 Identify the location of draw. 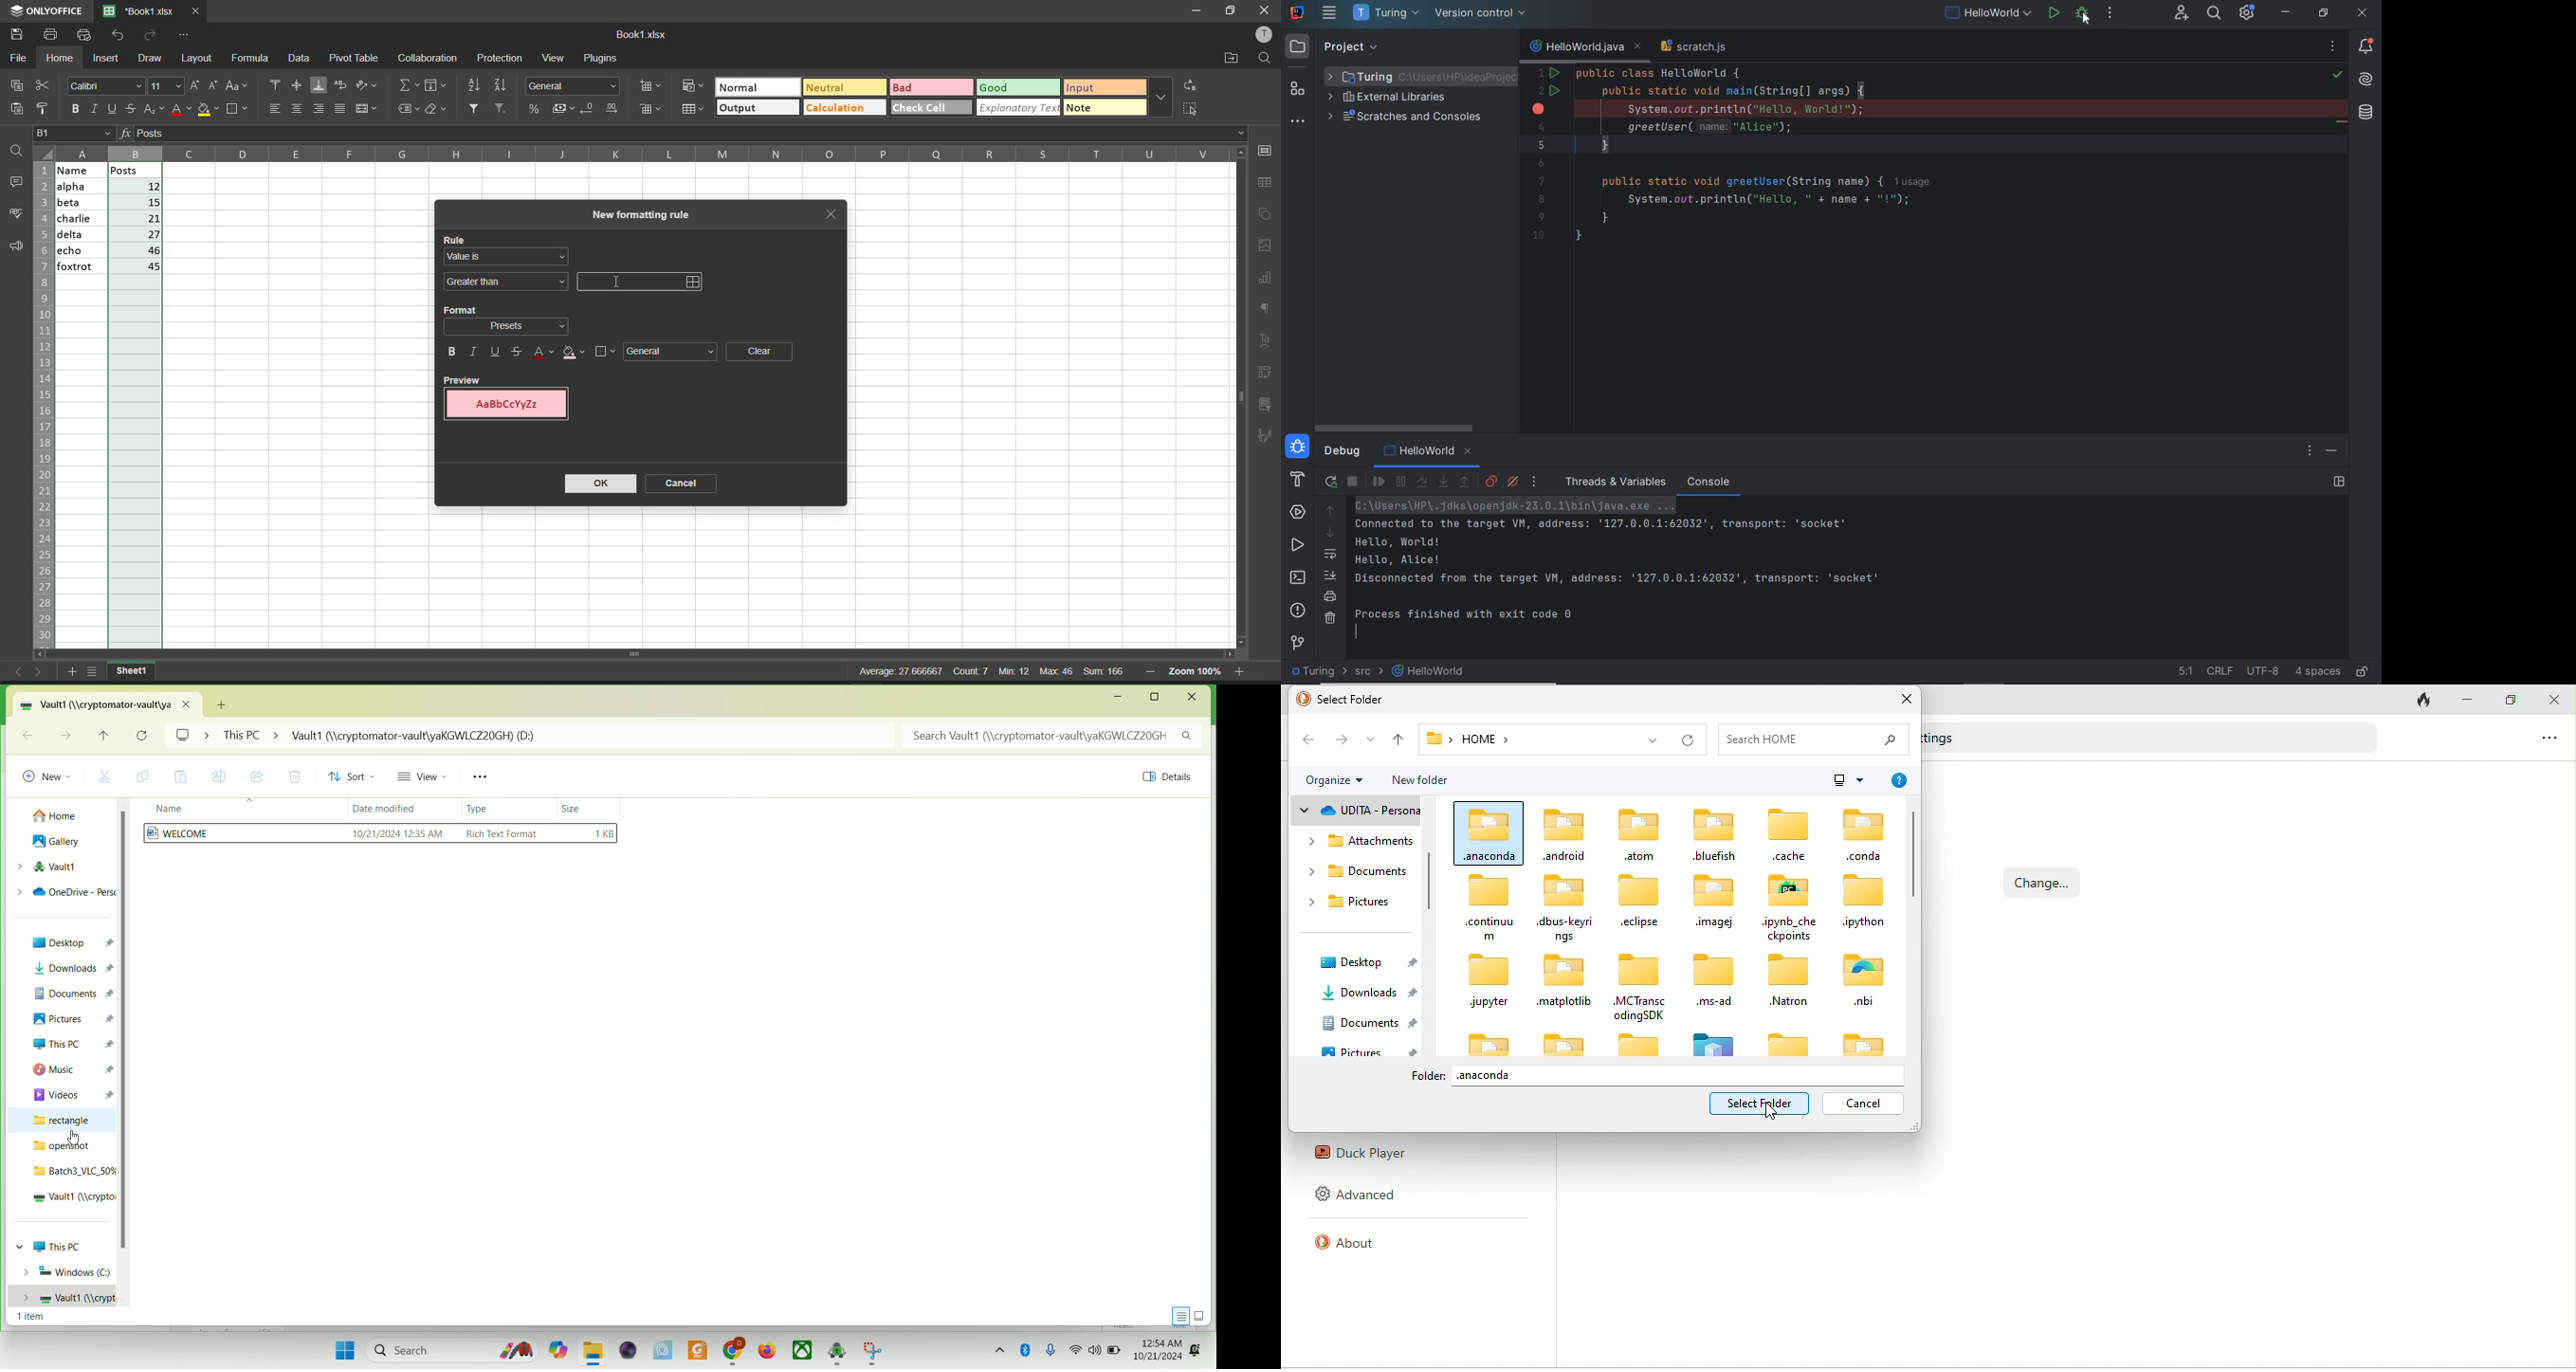
(151, 57).